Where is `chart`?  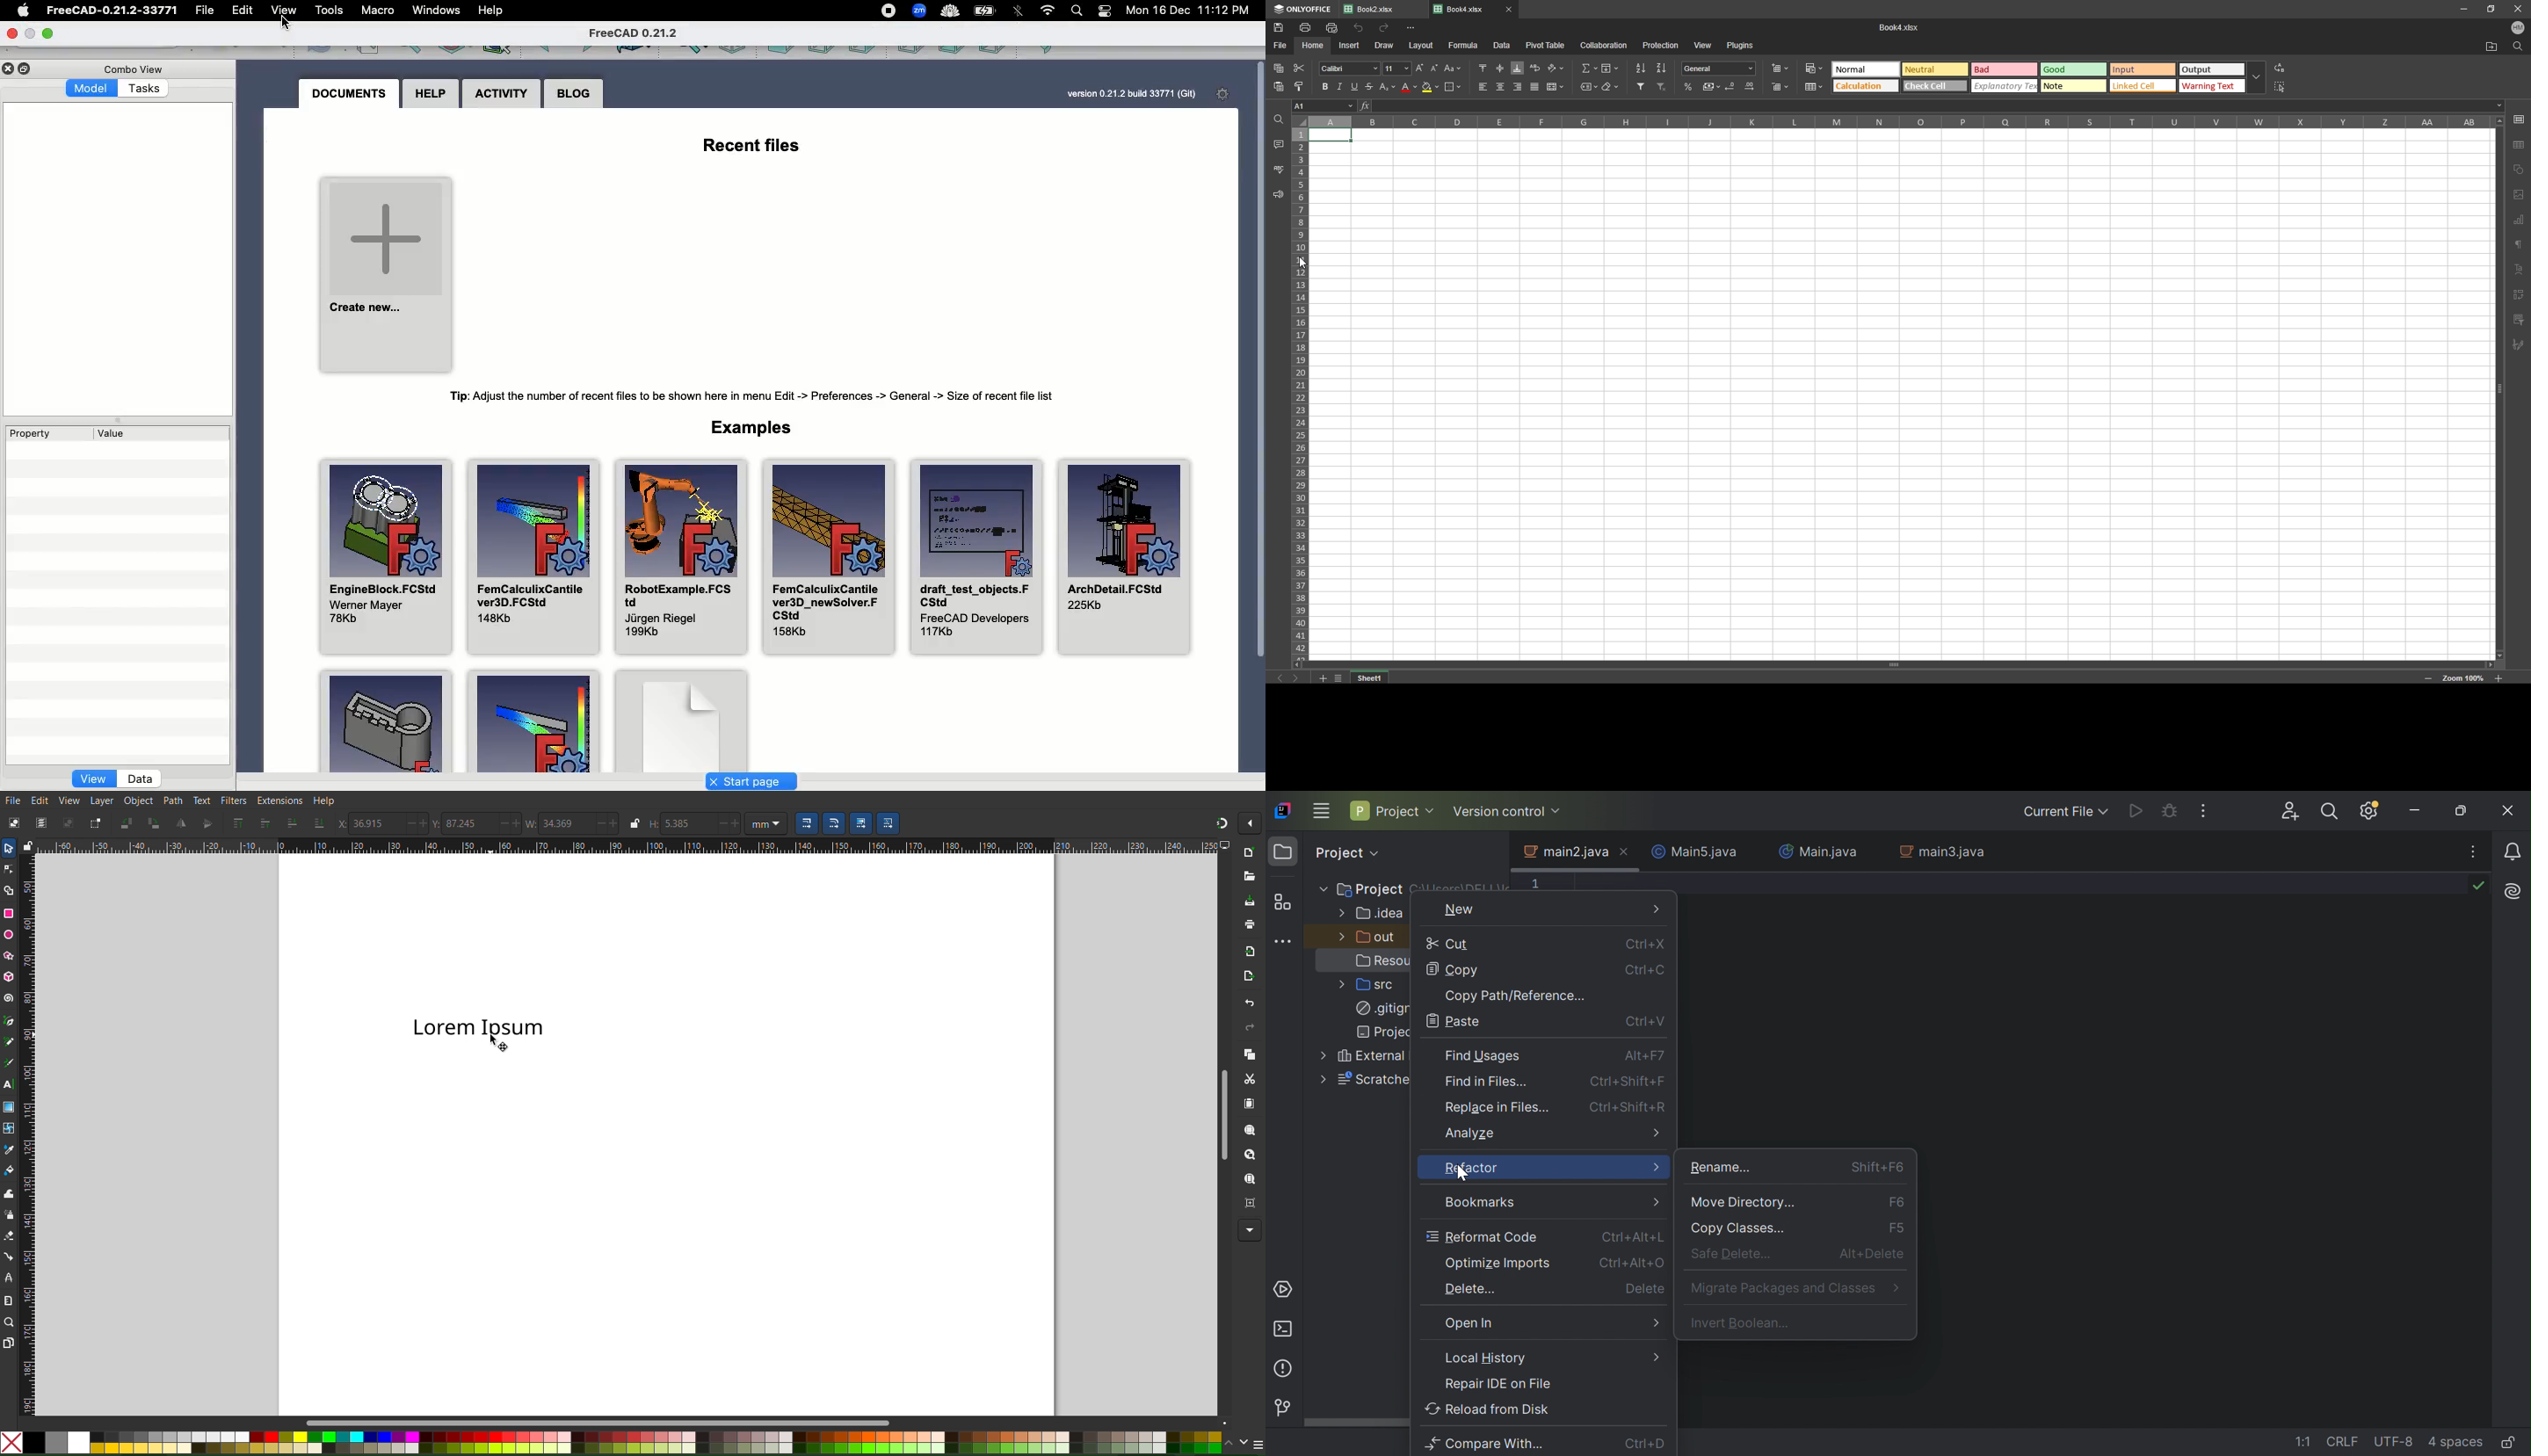
chart is located at coordinates (2520, 221).